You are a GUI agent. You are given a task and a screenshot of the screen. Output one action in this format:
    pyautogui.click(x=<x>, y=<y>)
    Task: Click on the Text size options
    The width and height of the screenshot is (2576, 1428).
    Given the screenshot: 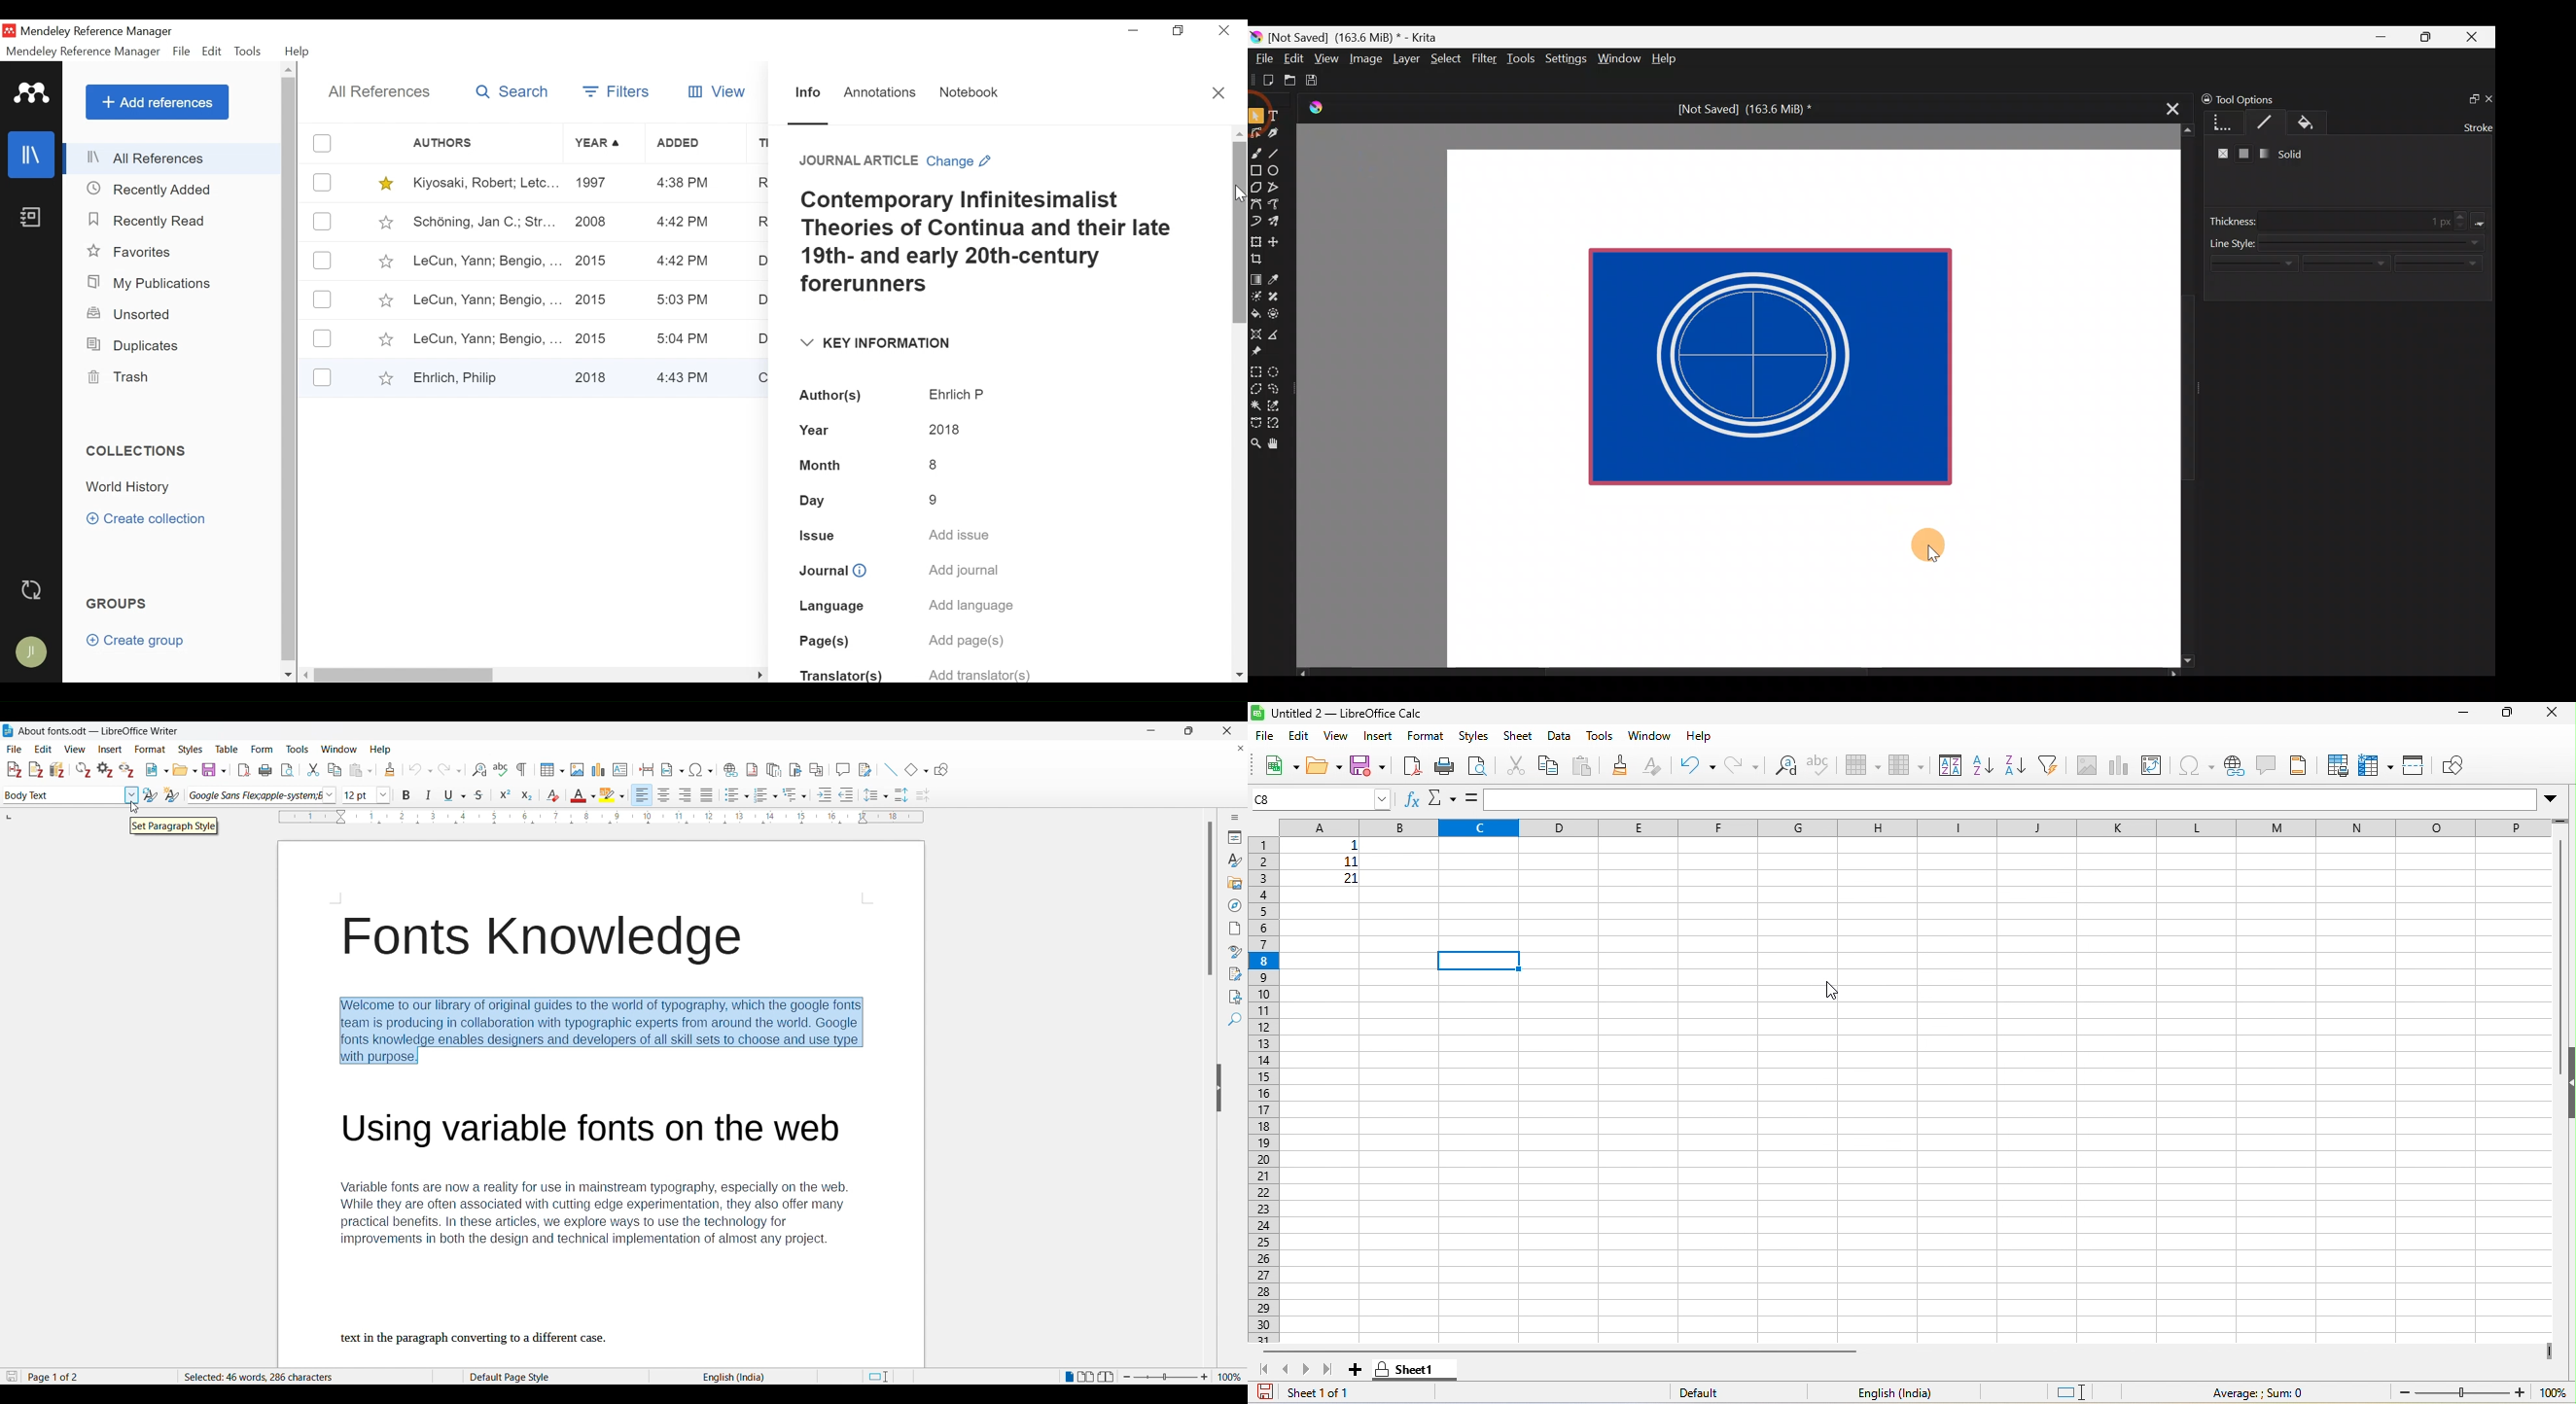 What is the action you would take?
    pyautogui.click(x=366, y=795)
    